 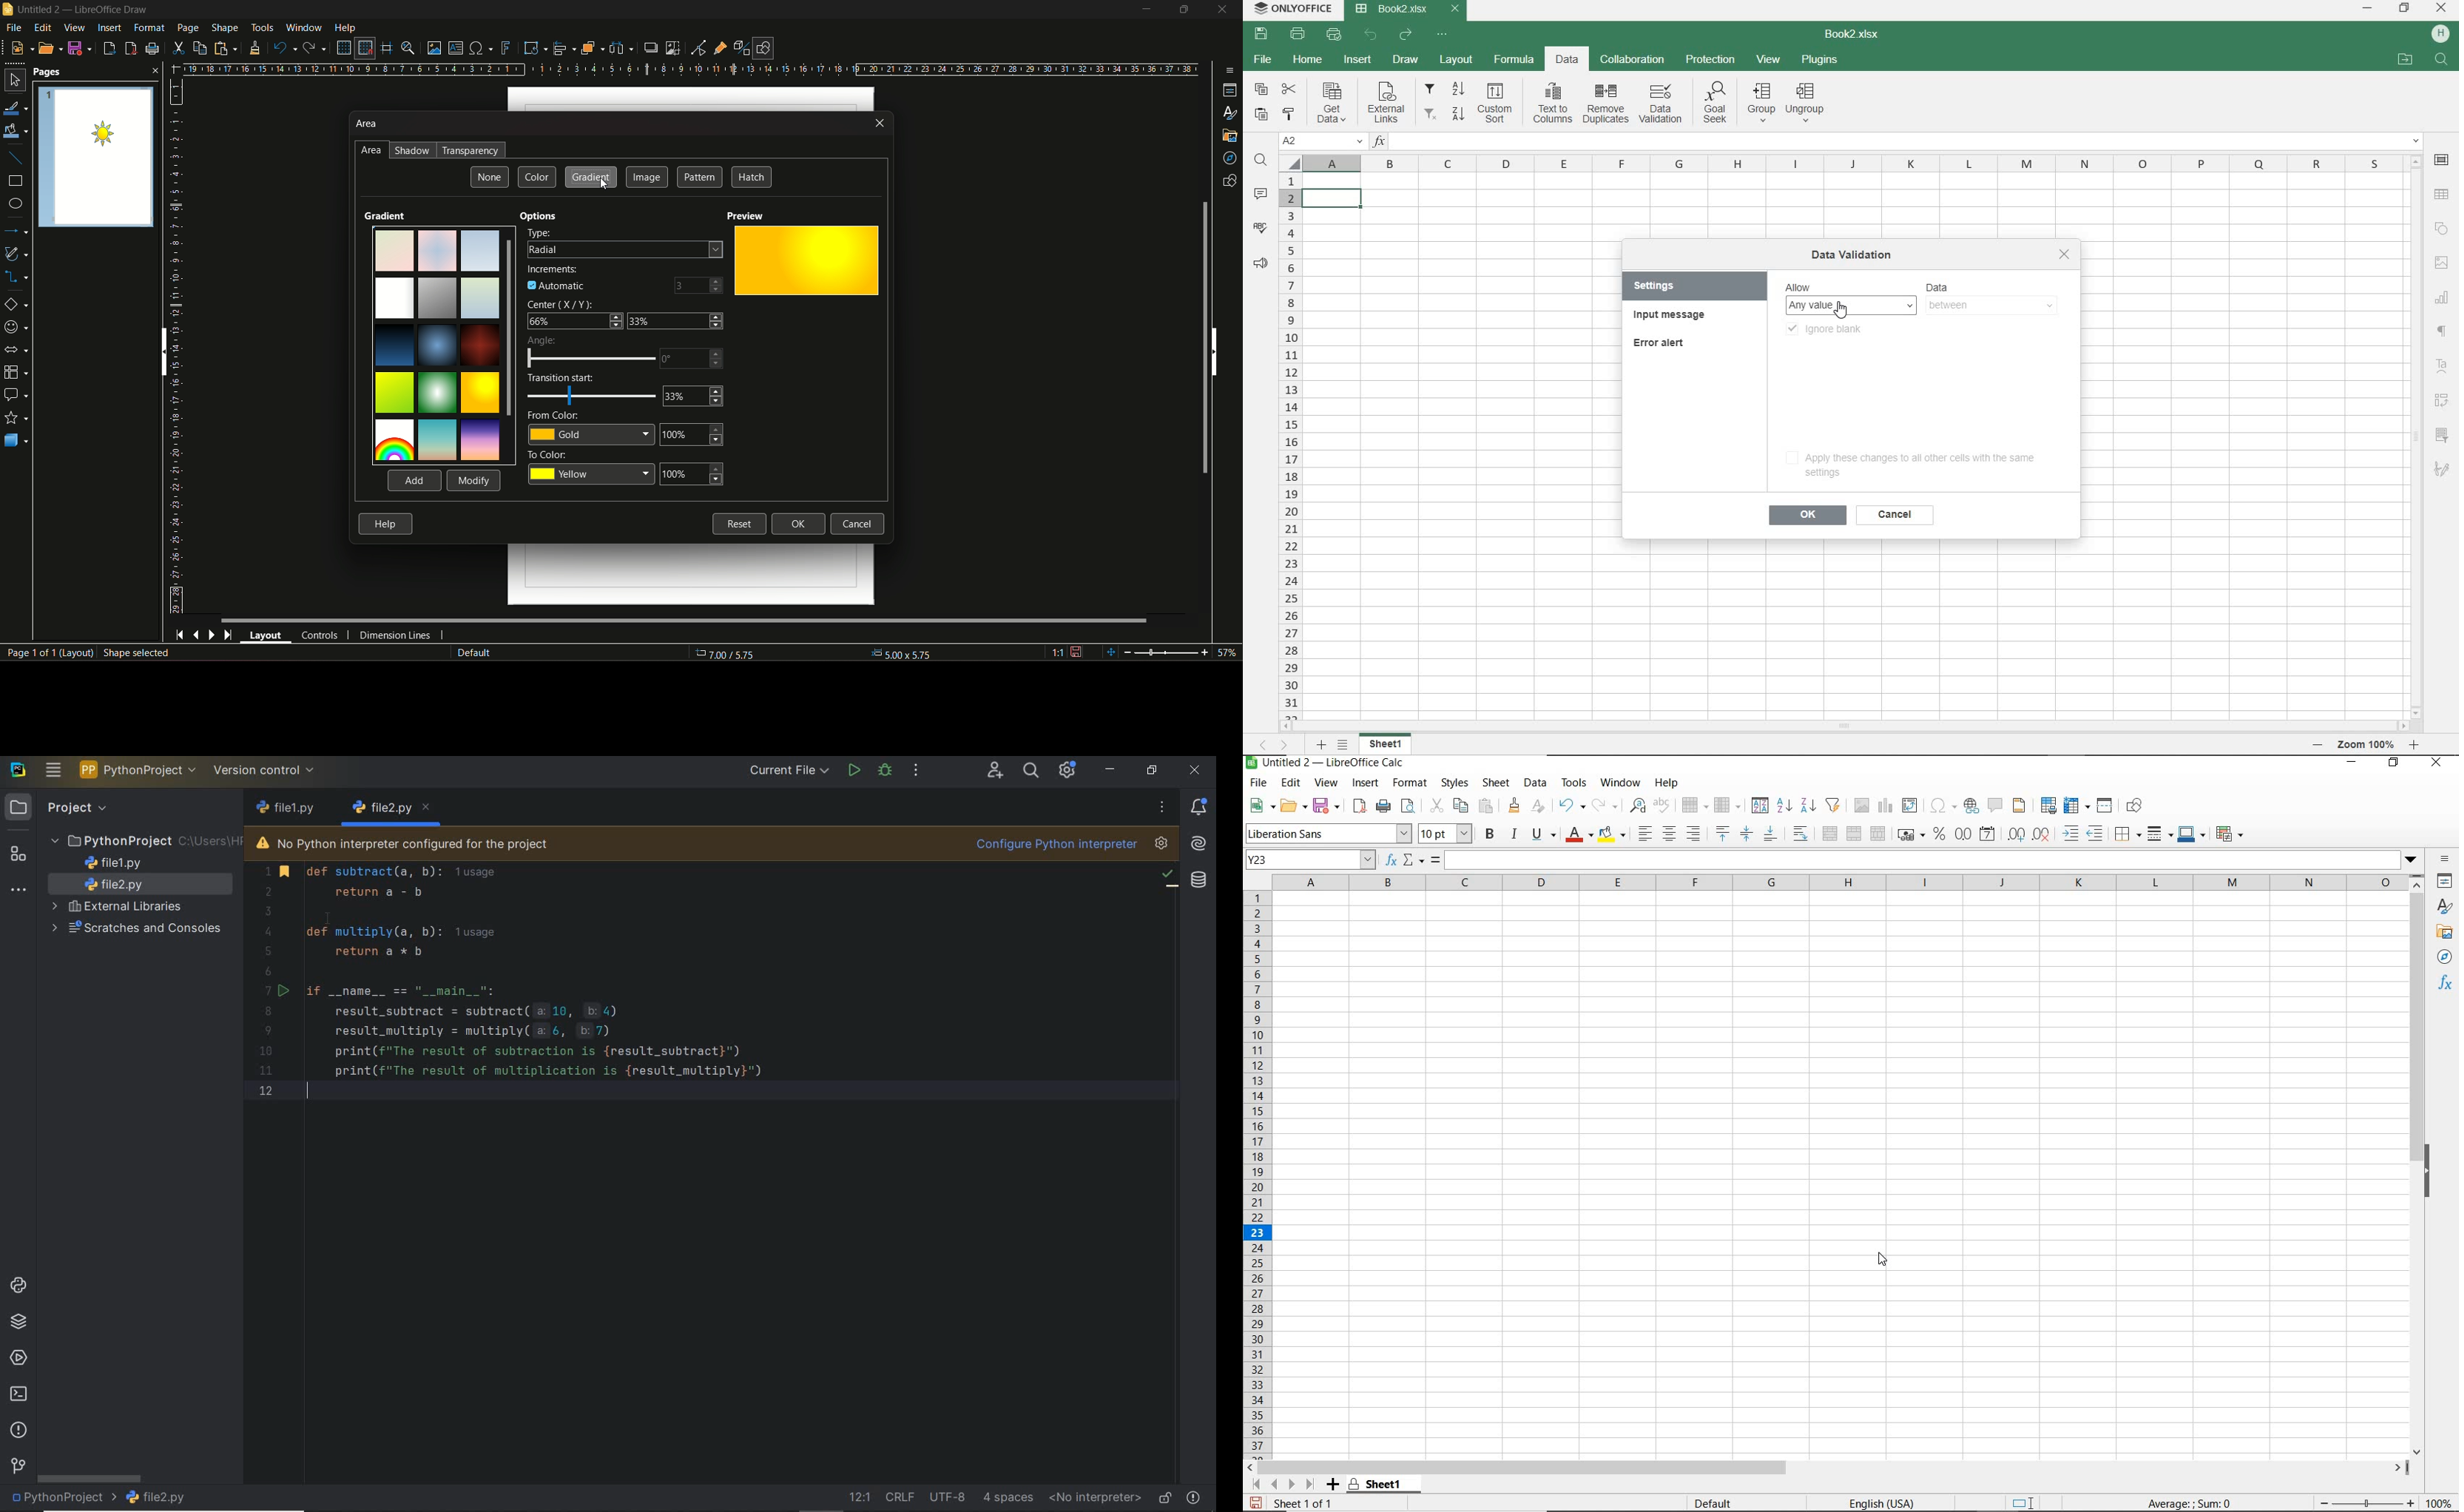 What do you see at coordinates (739, 525) in the screenshot?
I see `Reset` at bounding box center [739, 525].